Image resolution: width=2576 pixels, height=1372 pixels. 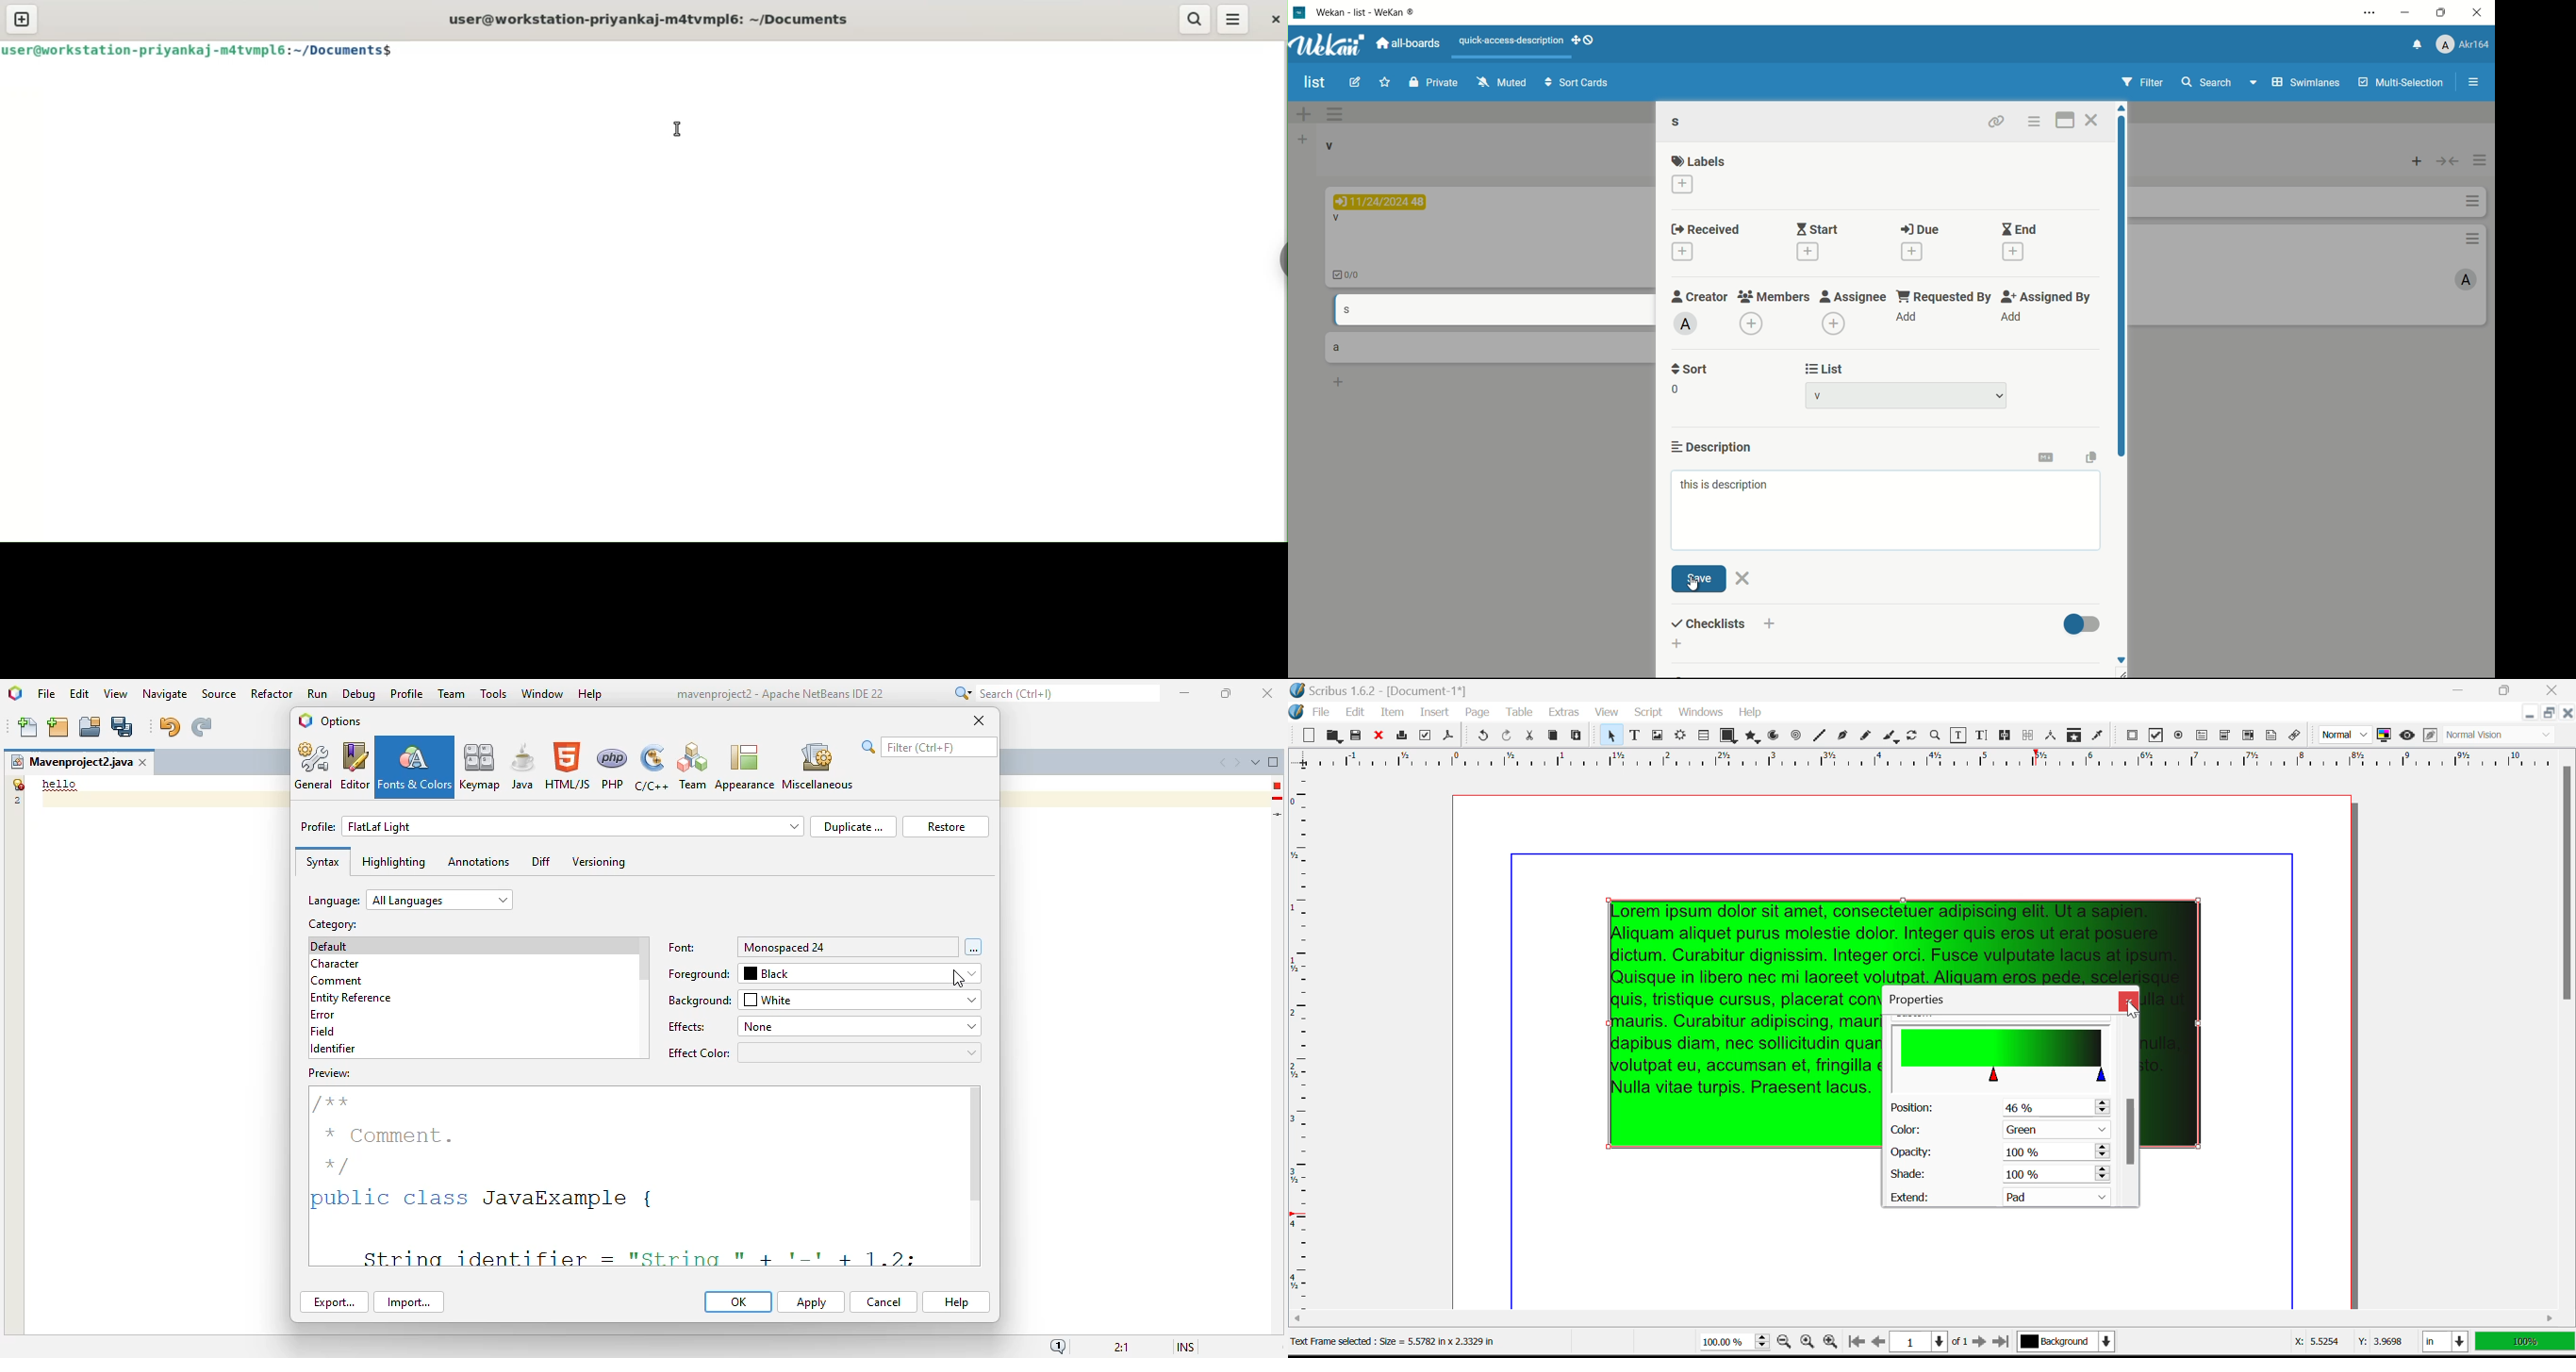 What do you see at coordinates (1925, 1321) in the screenshot?
I see `Scroll Bar` at bounding box center [1925, 1321].